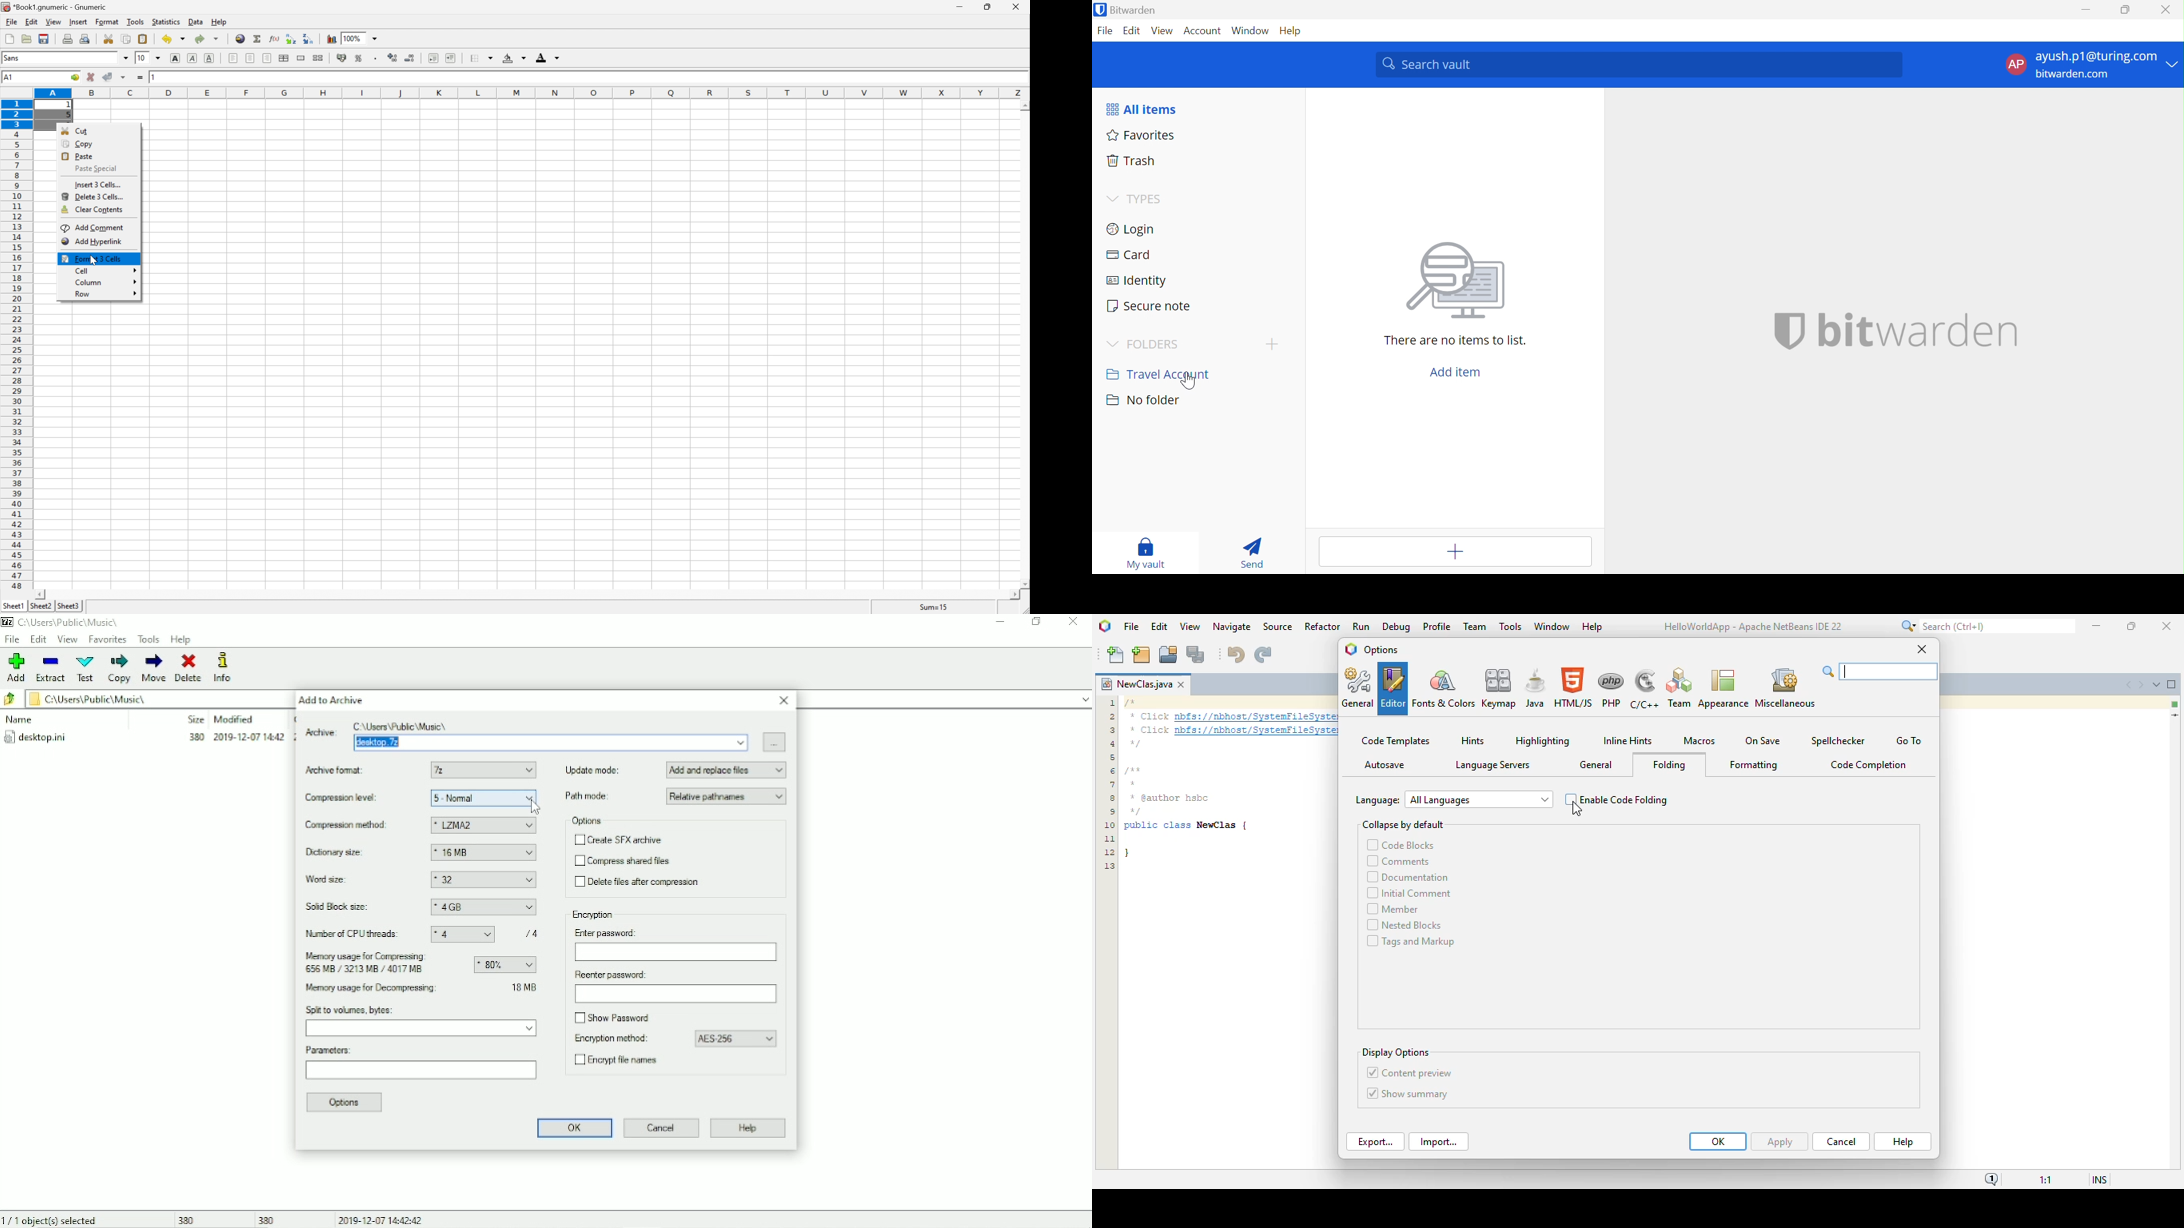 This screenshot has width=2184, height=1232. Describe the element at coordinates (105, 282) in the screenshot. I see `column` at that location.